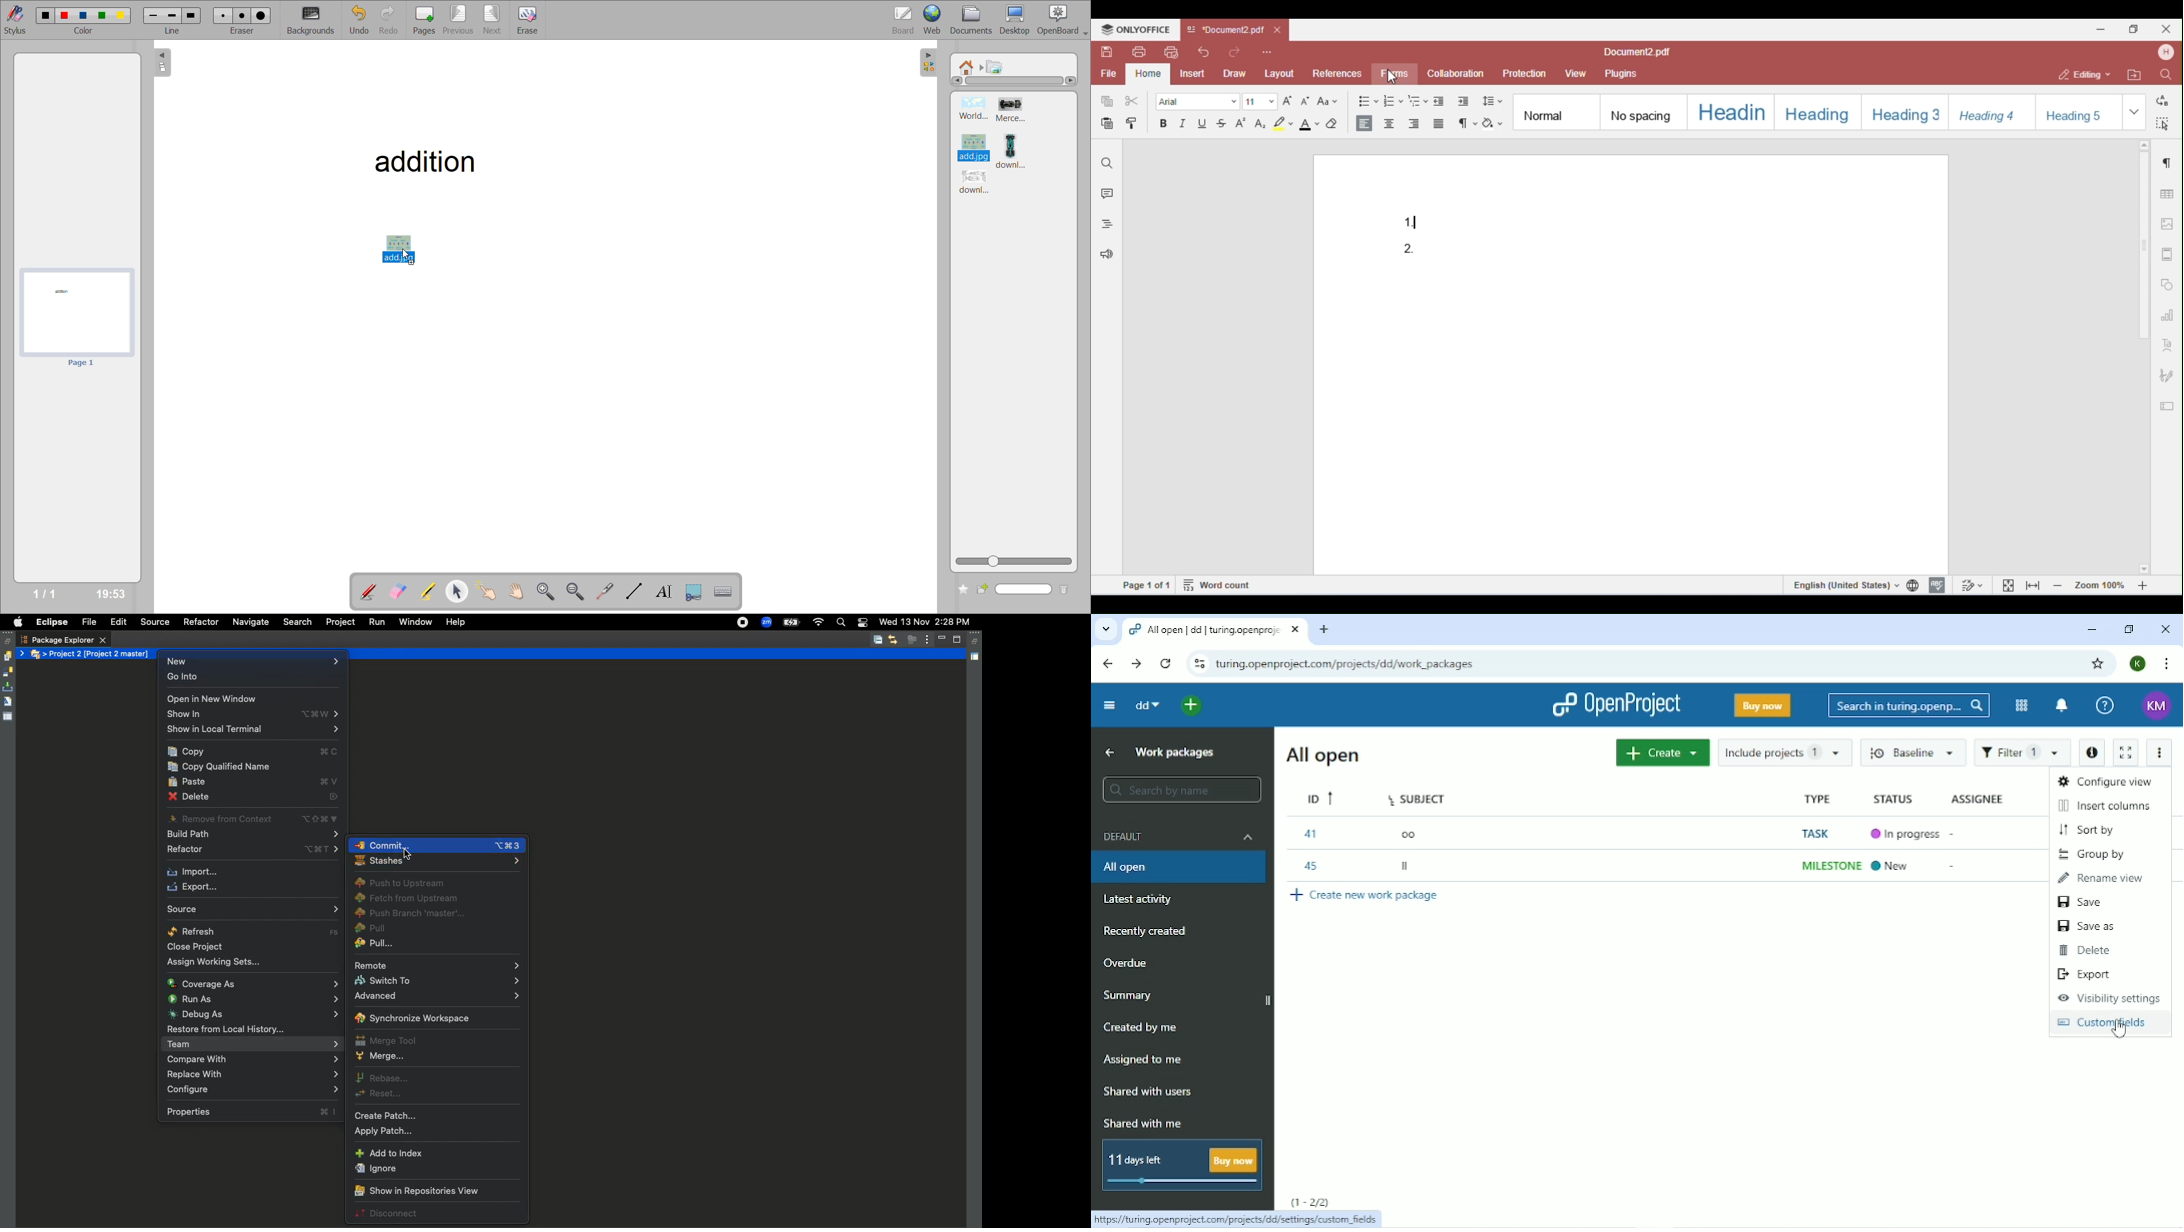  I want to click on Charge, so click(791, 624).